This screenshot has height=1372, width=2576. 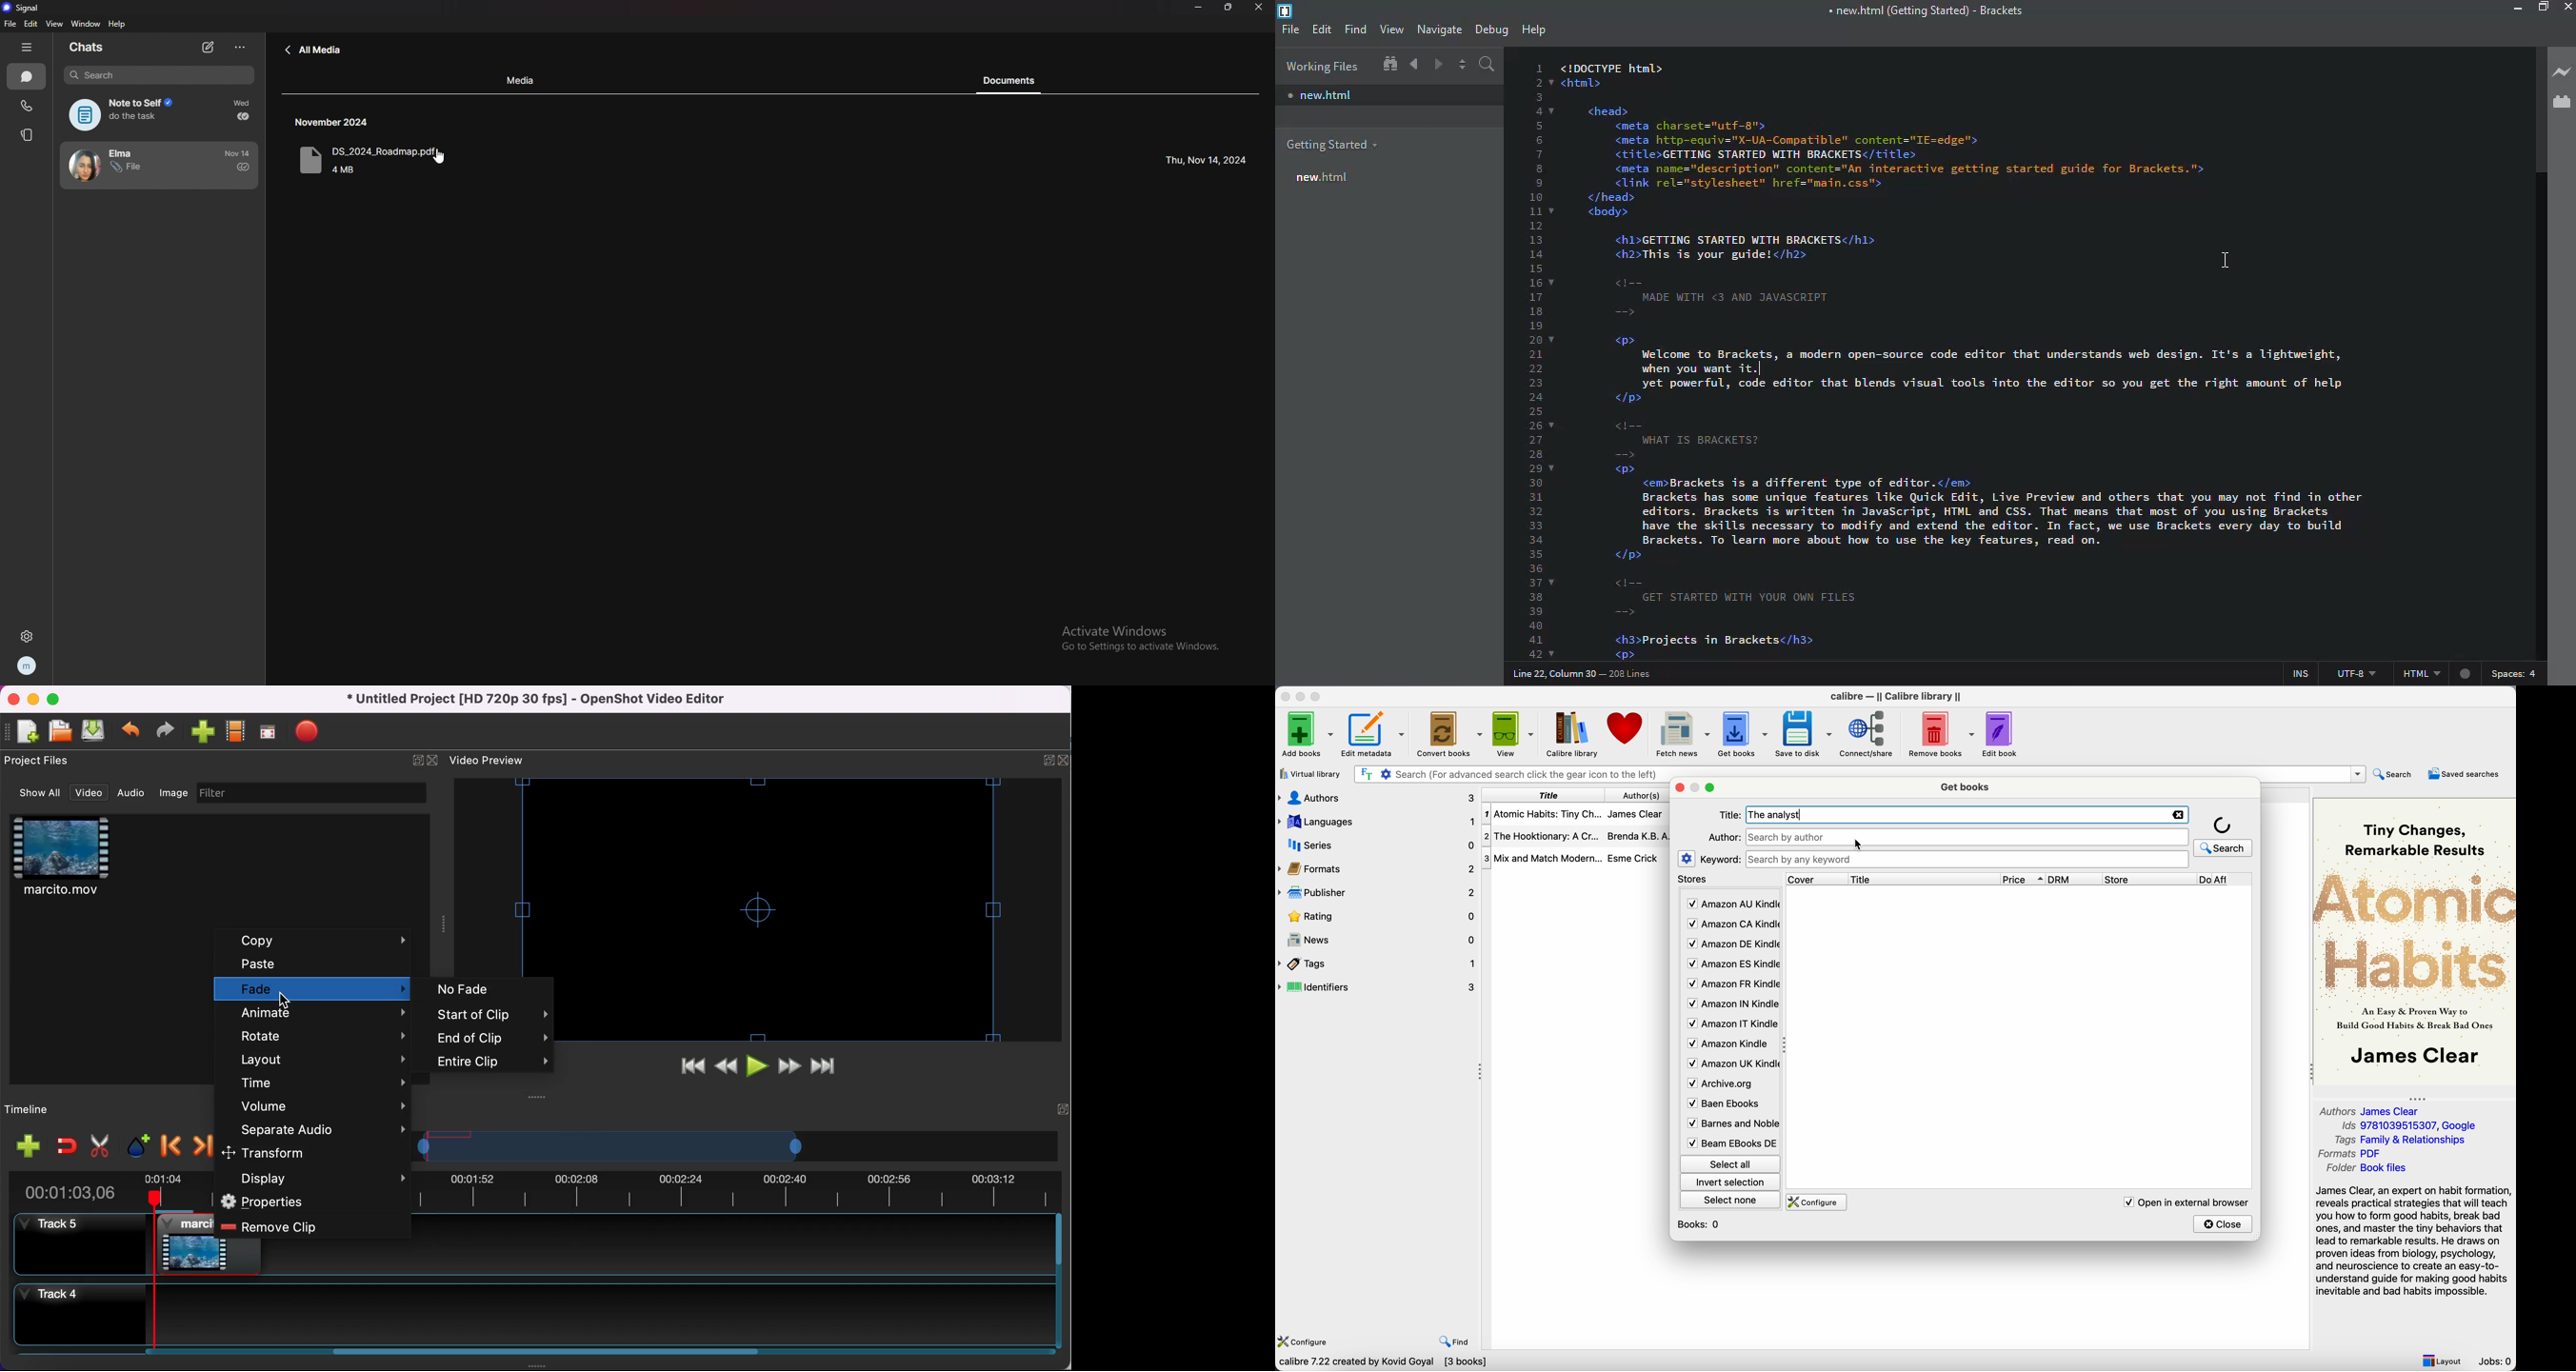 What do you see at coordinates (54, 24) in the screenshot?
I see `view` at bounding box center [54, 24].